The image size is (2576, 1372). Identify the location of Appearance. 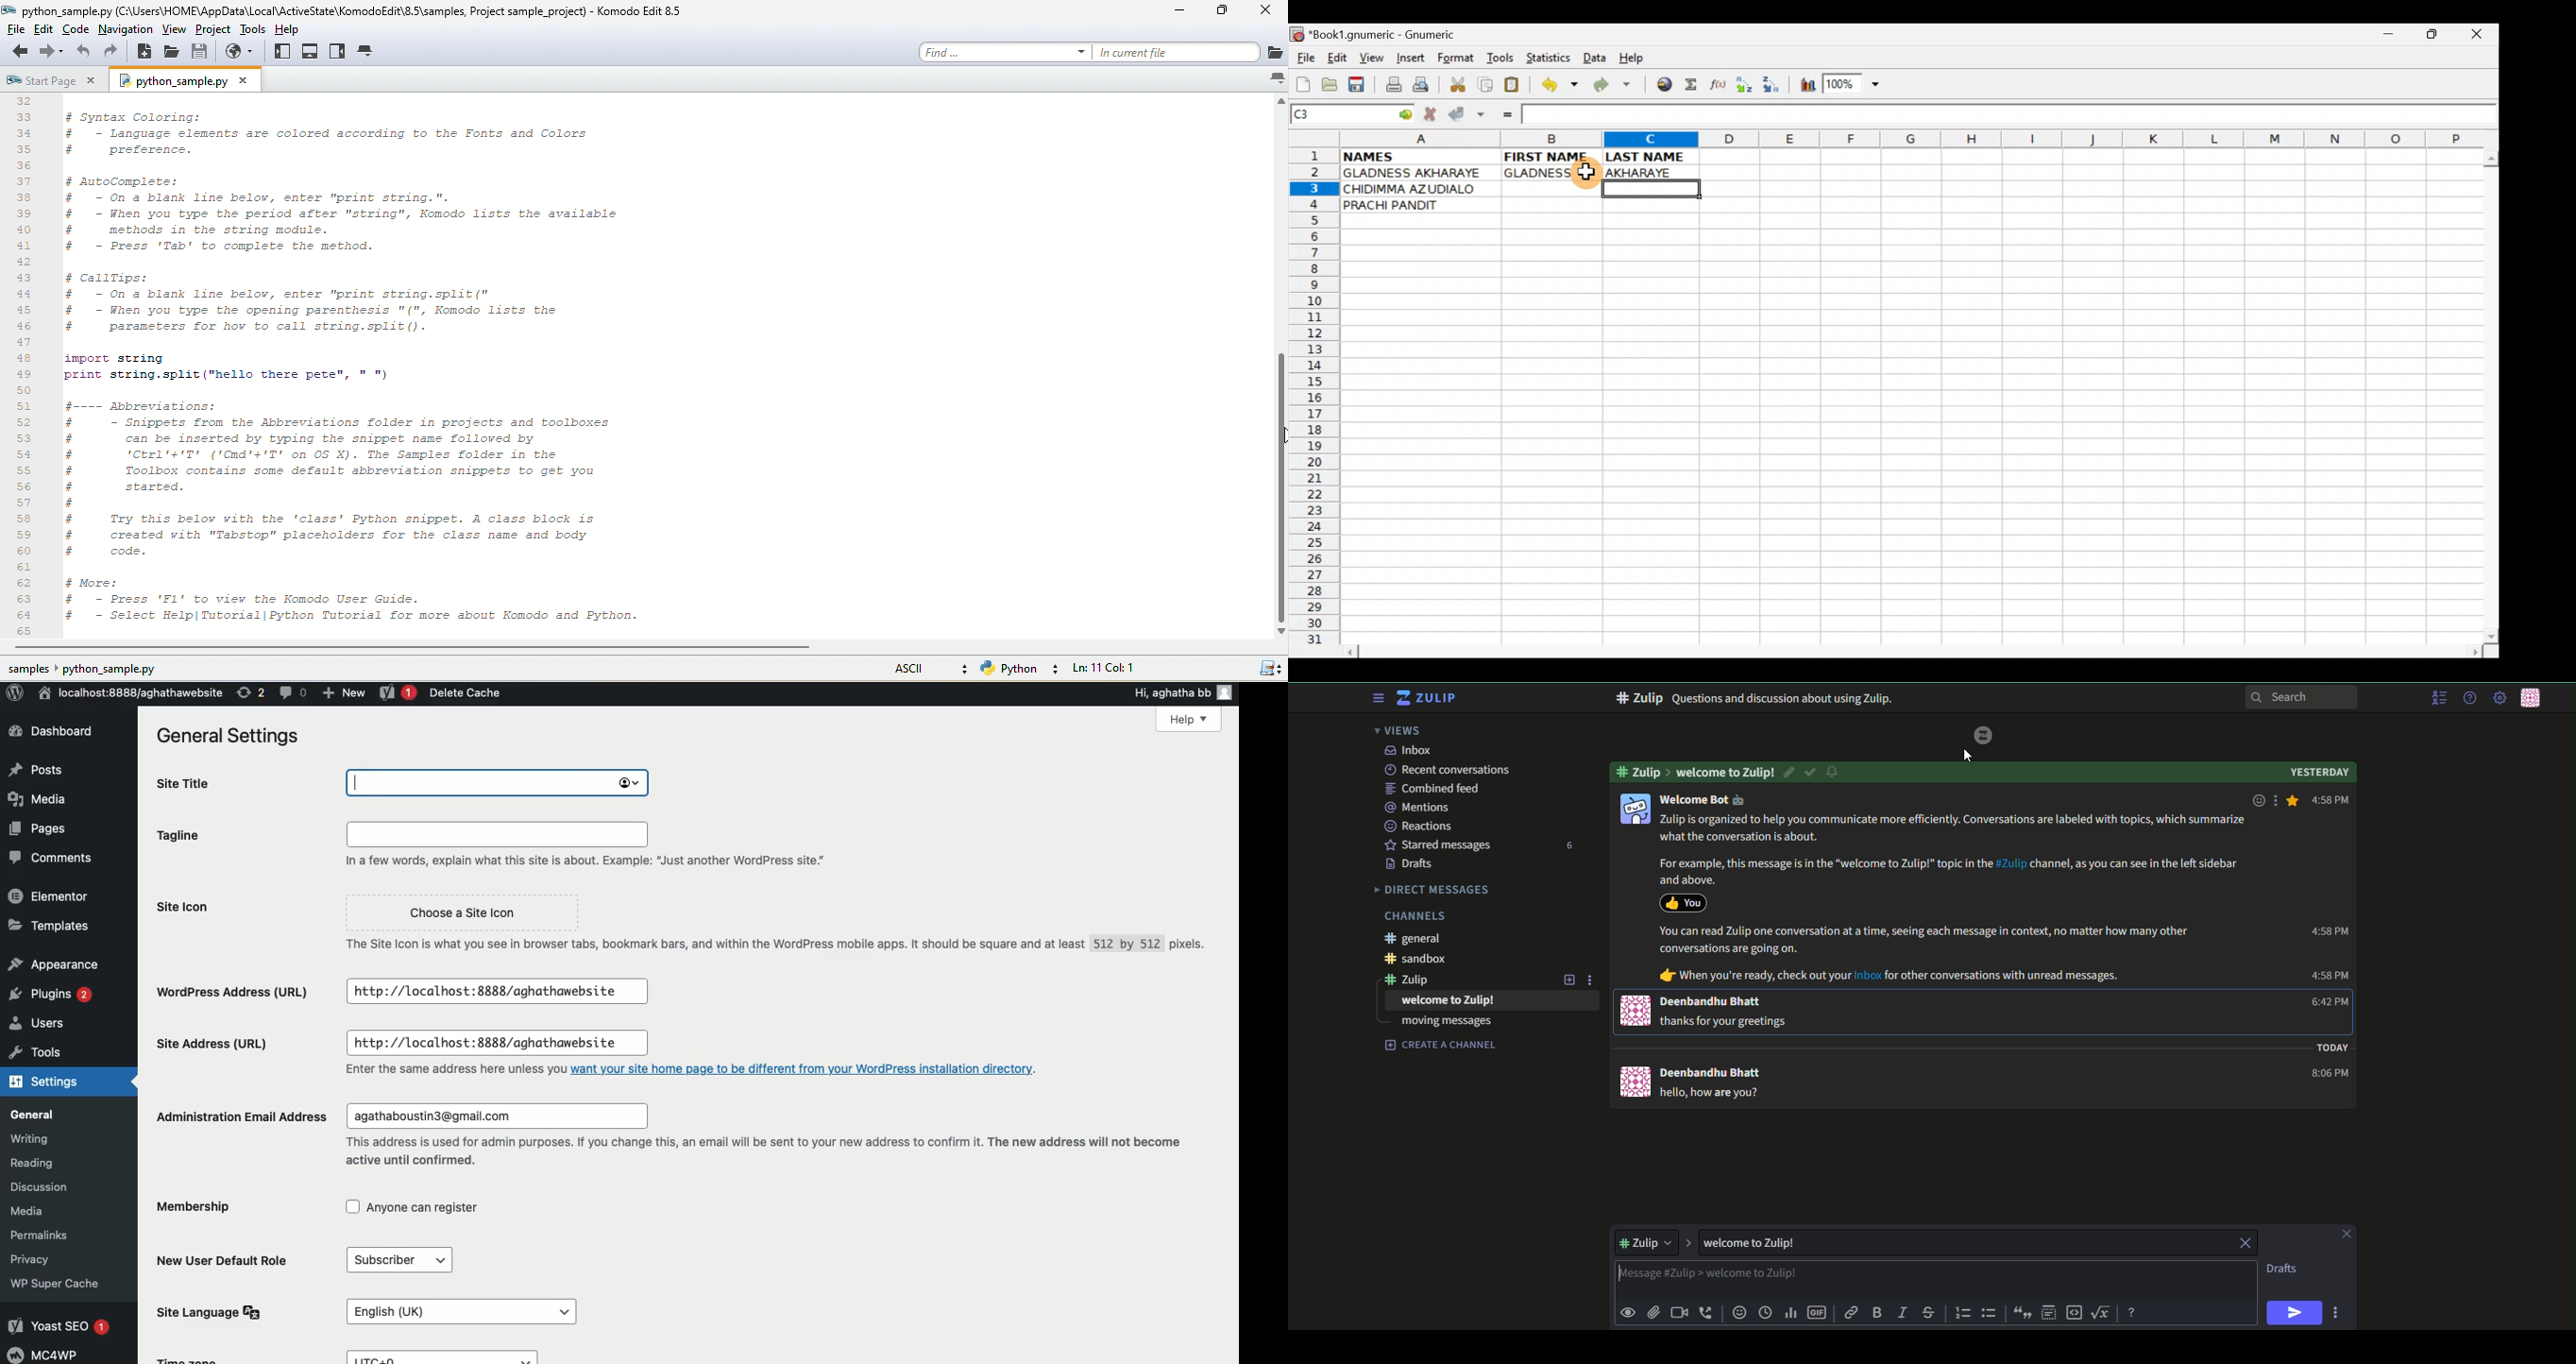
(54, 966).